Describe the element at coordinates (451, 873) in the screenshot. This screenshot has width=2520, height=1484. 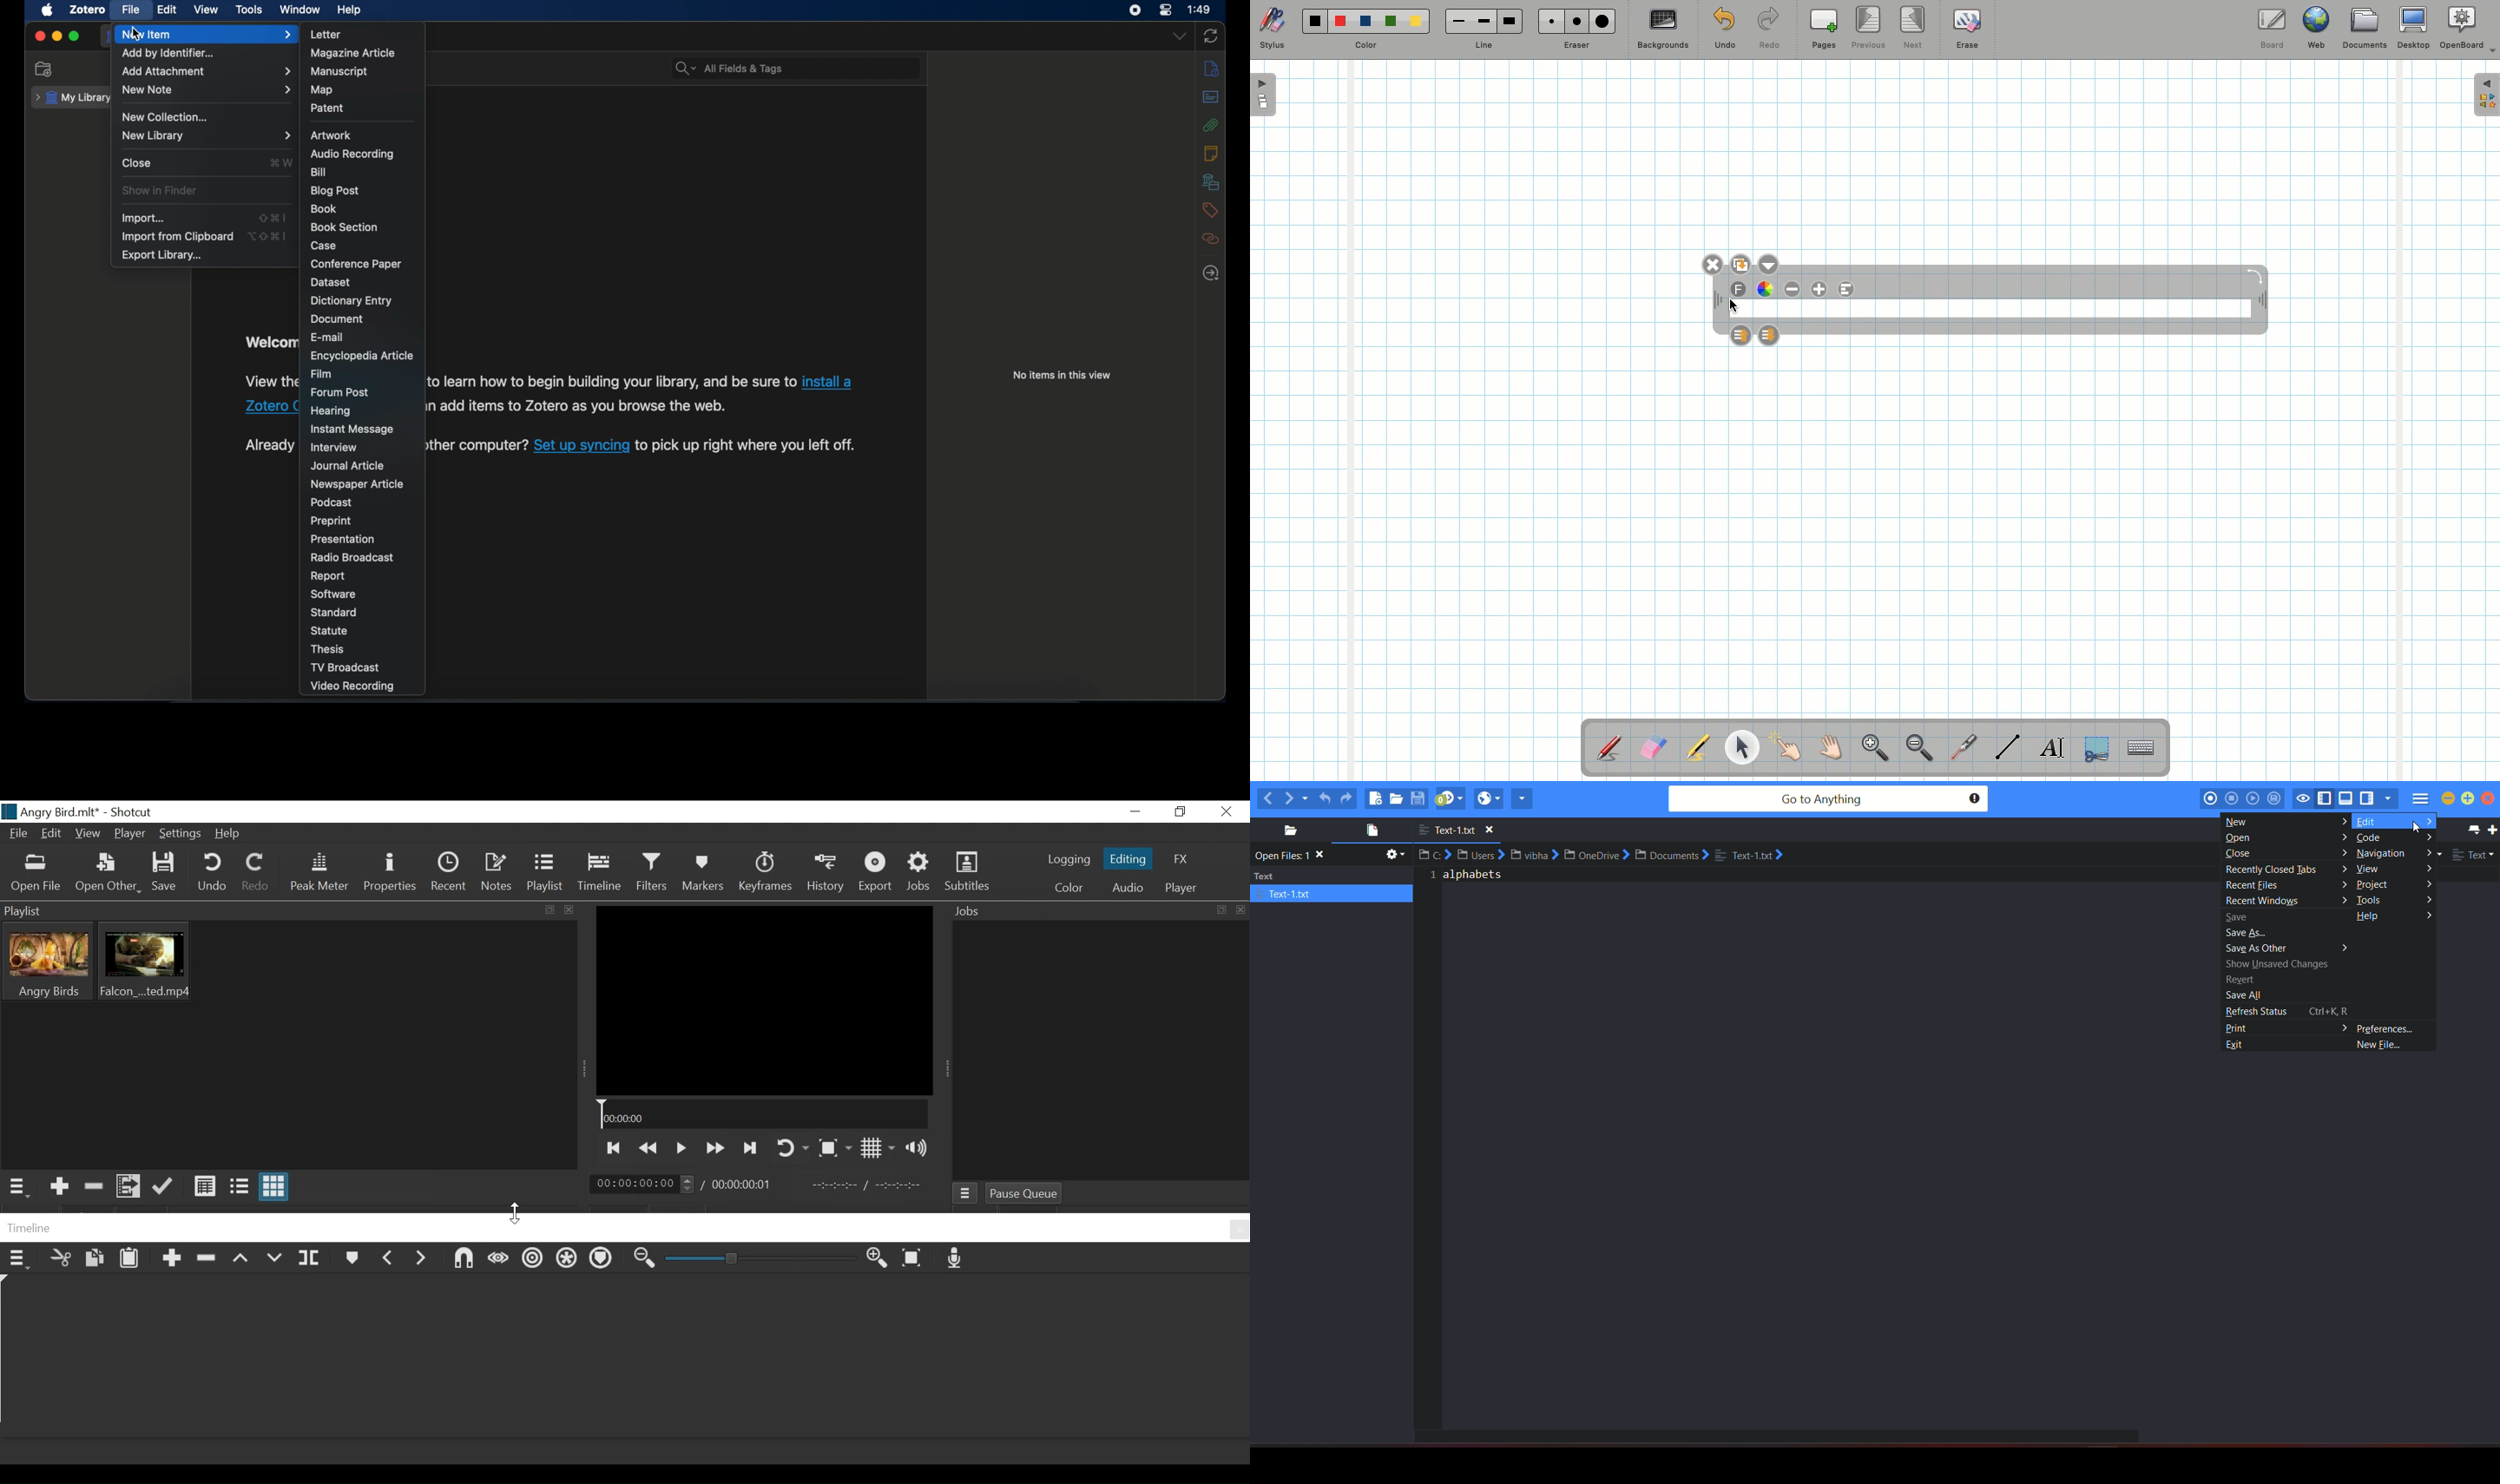
I see `Recent` at that location.